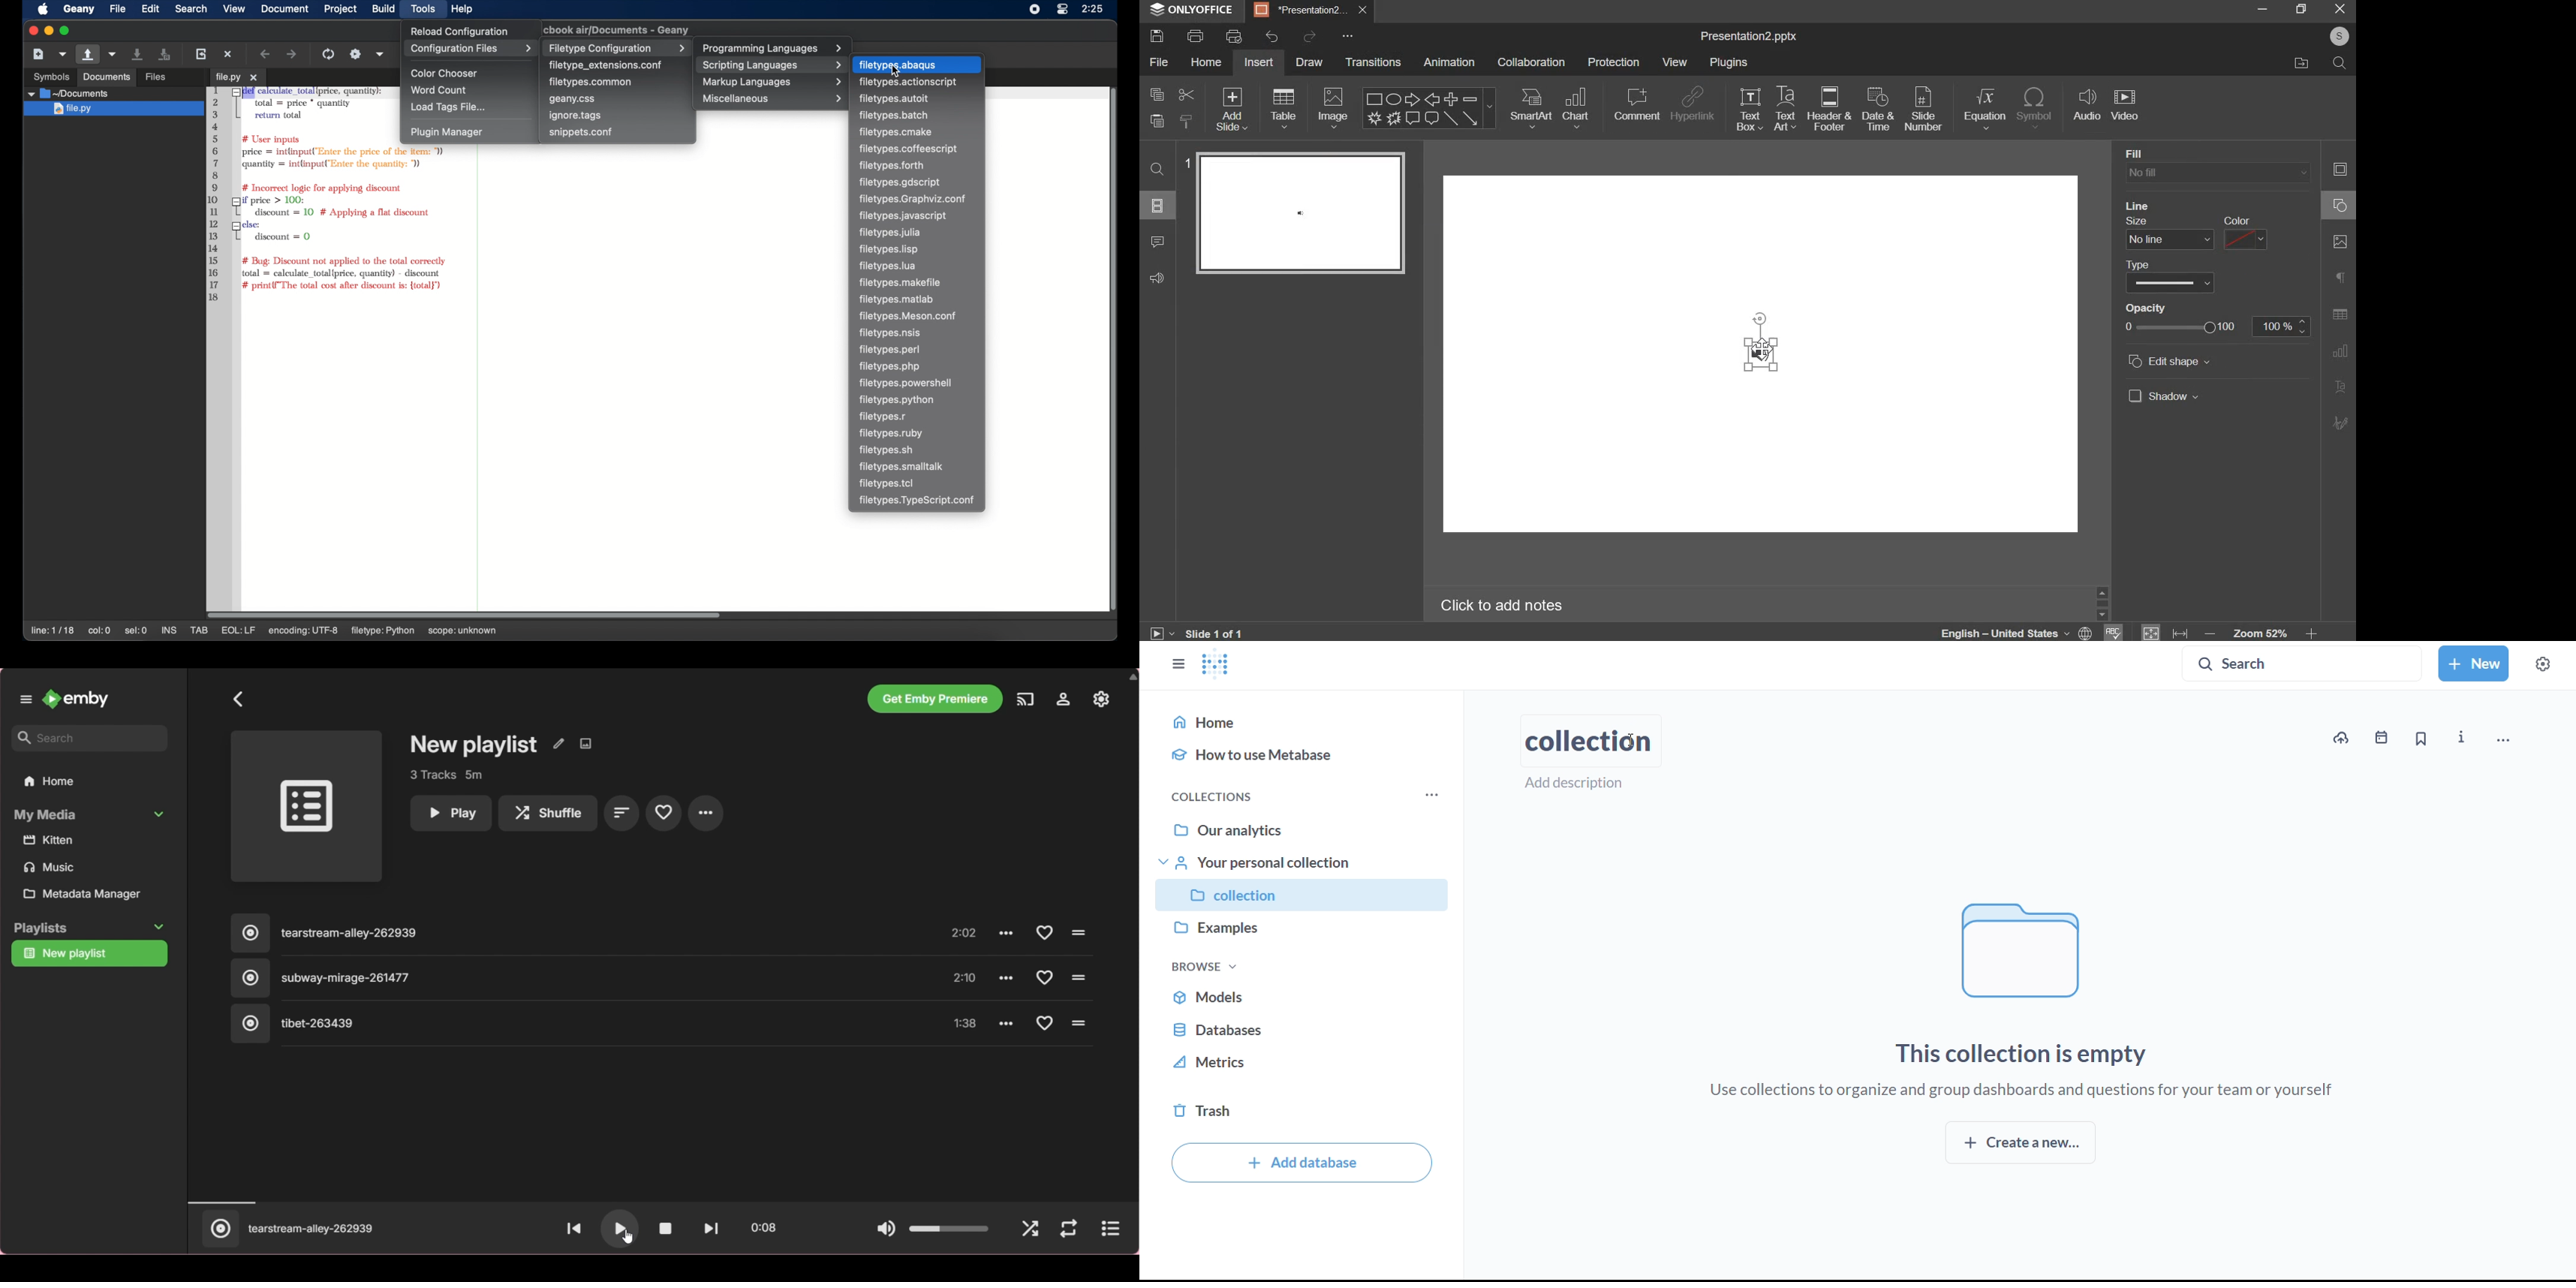 This screenshot has width=2576, height=1288. Describe the element at coordinates (2170, 361) in the screenshot. I see `edit shape` at that location.